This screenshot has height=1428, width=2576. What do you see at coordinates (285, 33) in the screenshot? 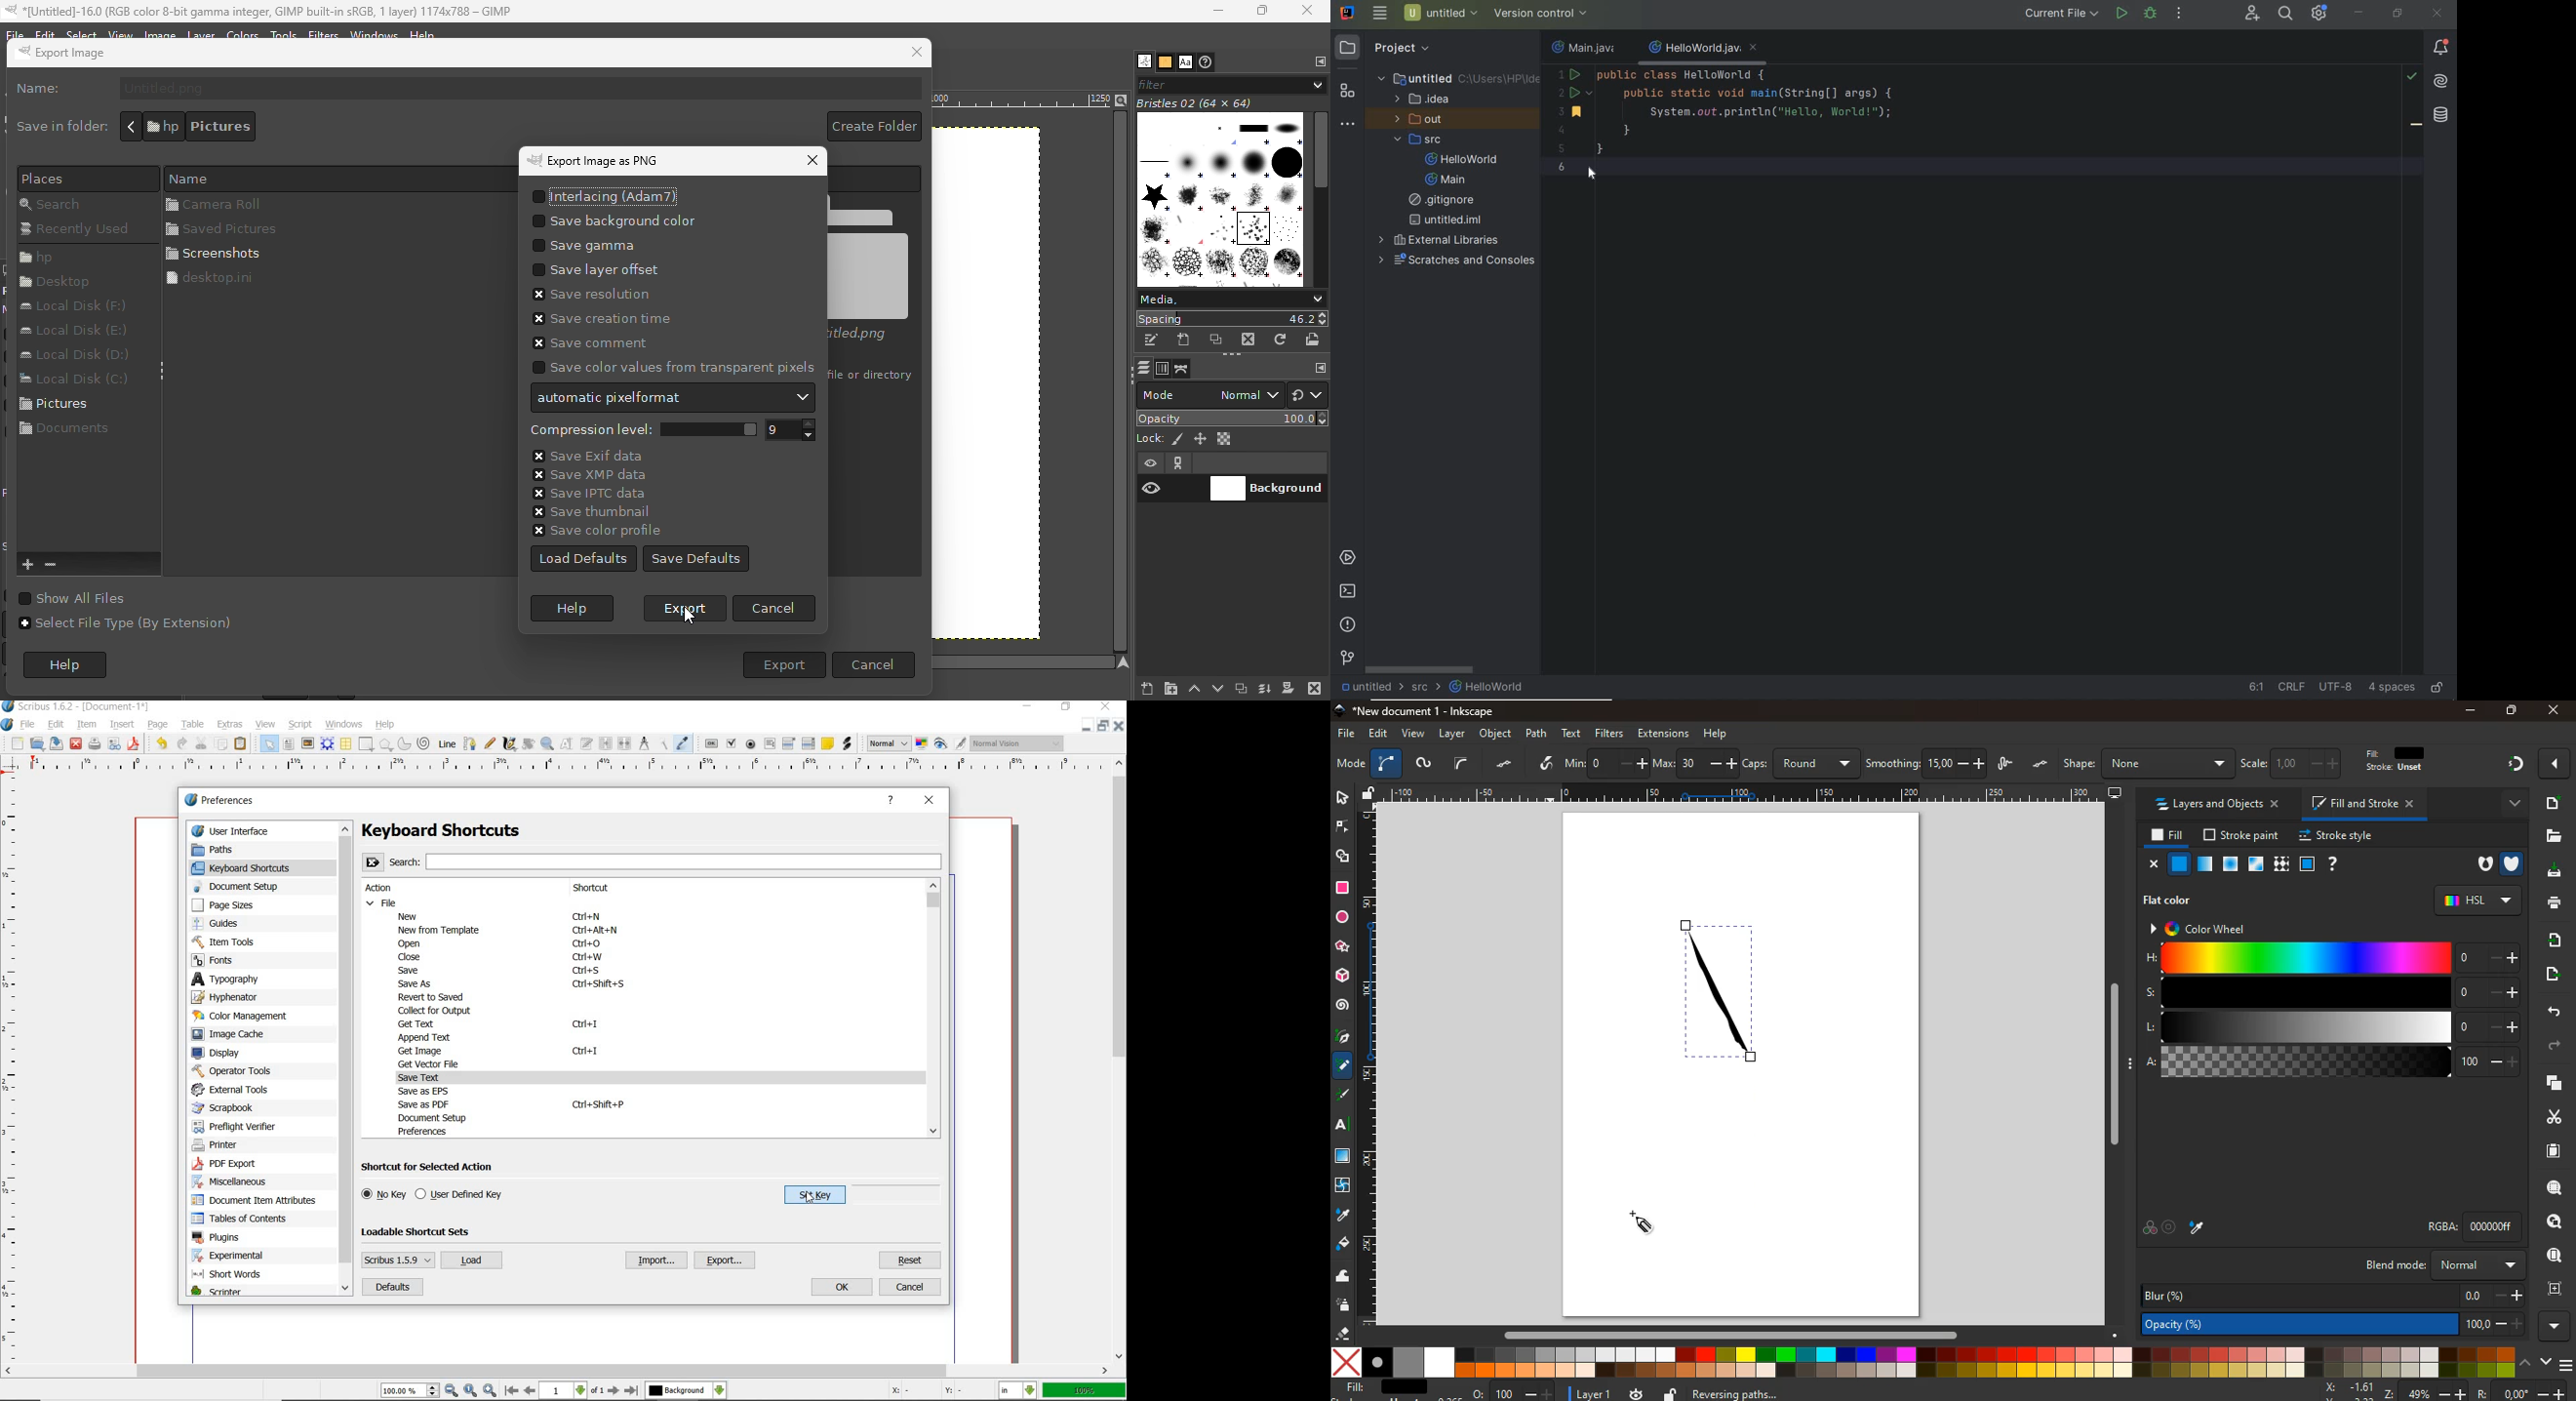
I see `Tools` at bounding box center [285, 33].